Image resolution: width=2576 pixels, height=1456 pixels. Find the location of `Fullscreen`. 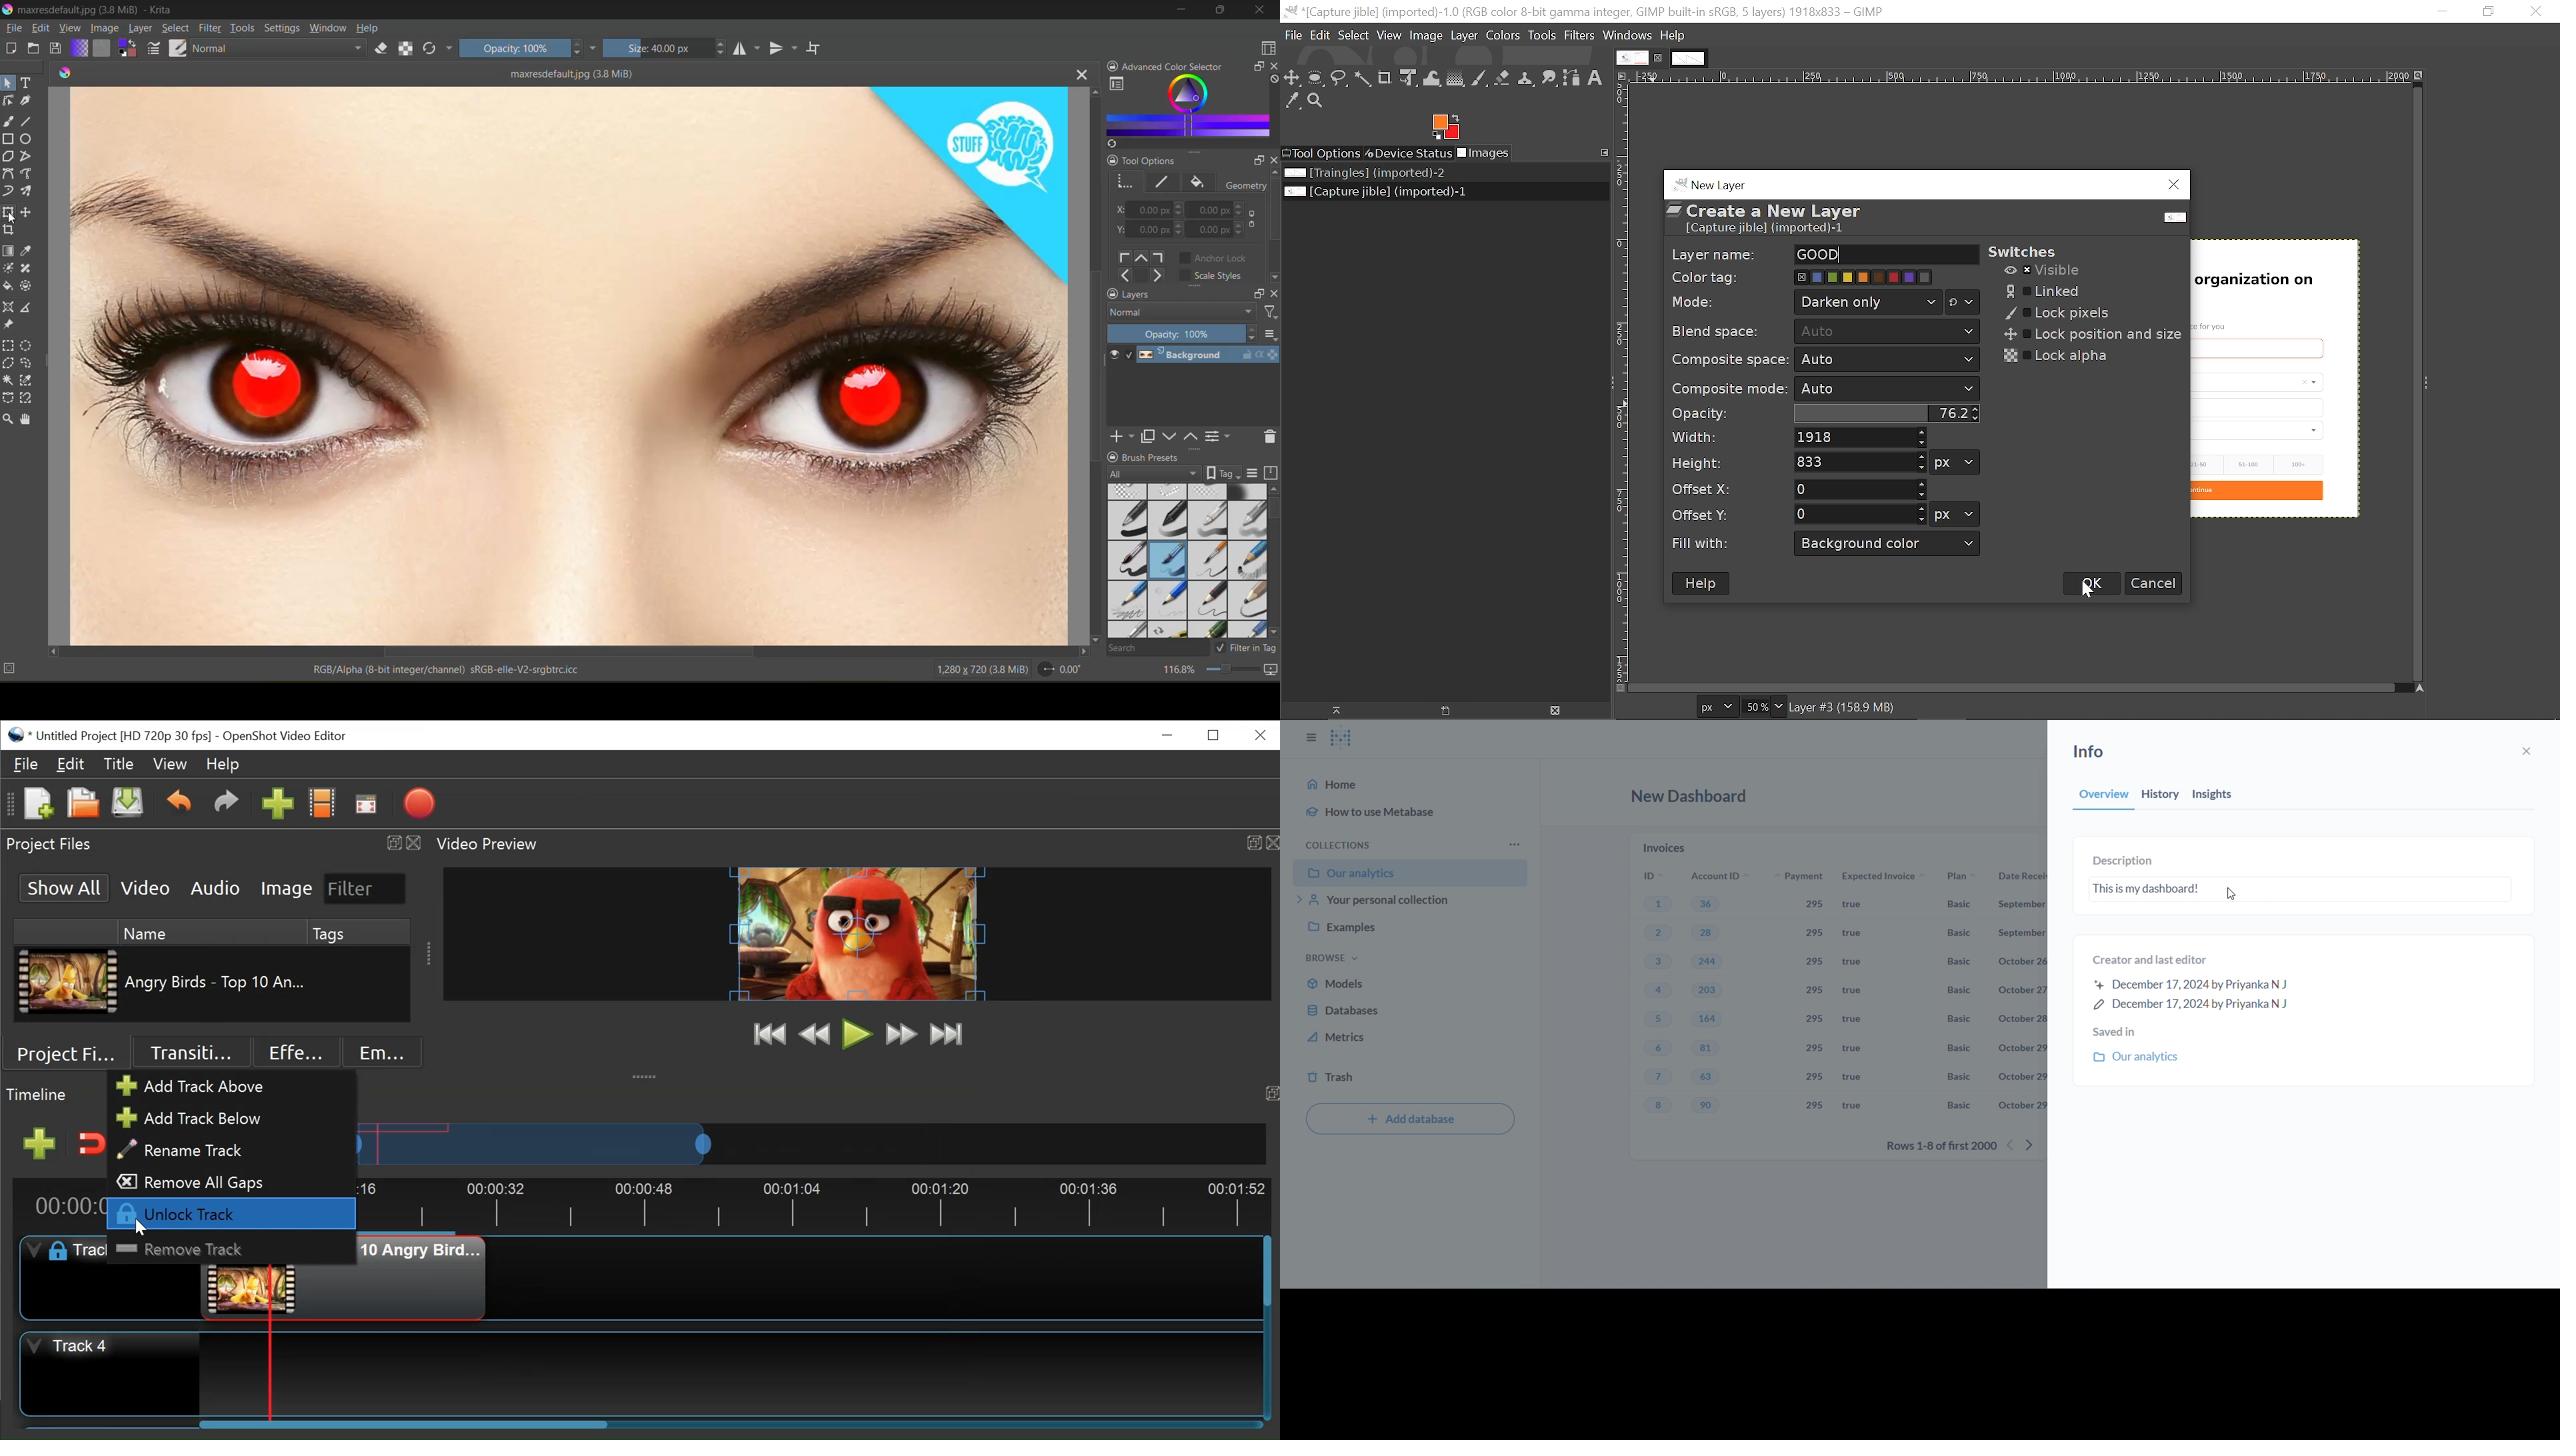

Fullscreen is located at coordinates (365, 805).